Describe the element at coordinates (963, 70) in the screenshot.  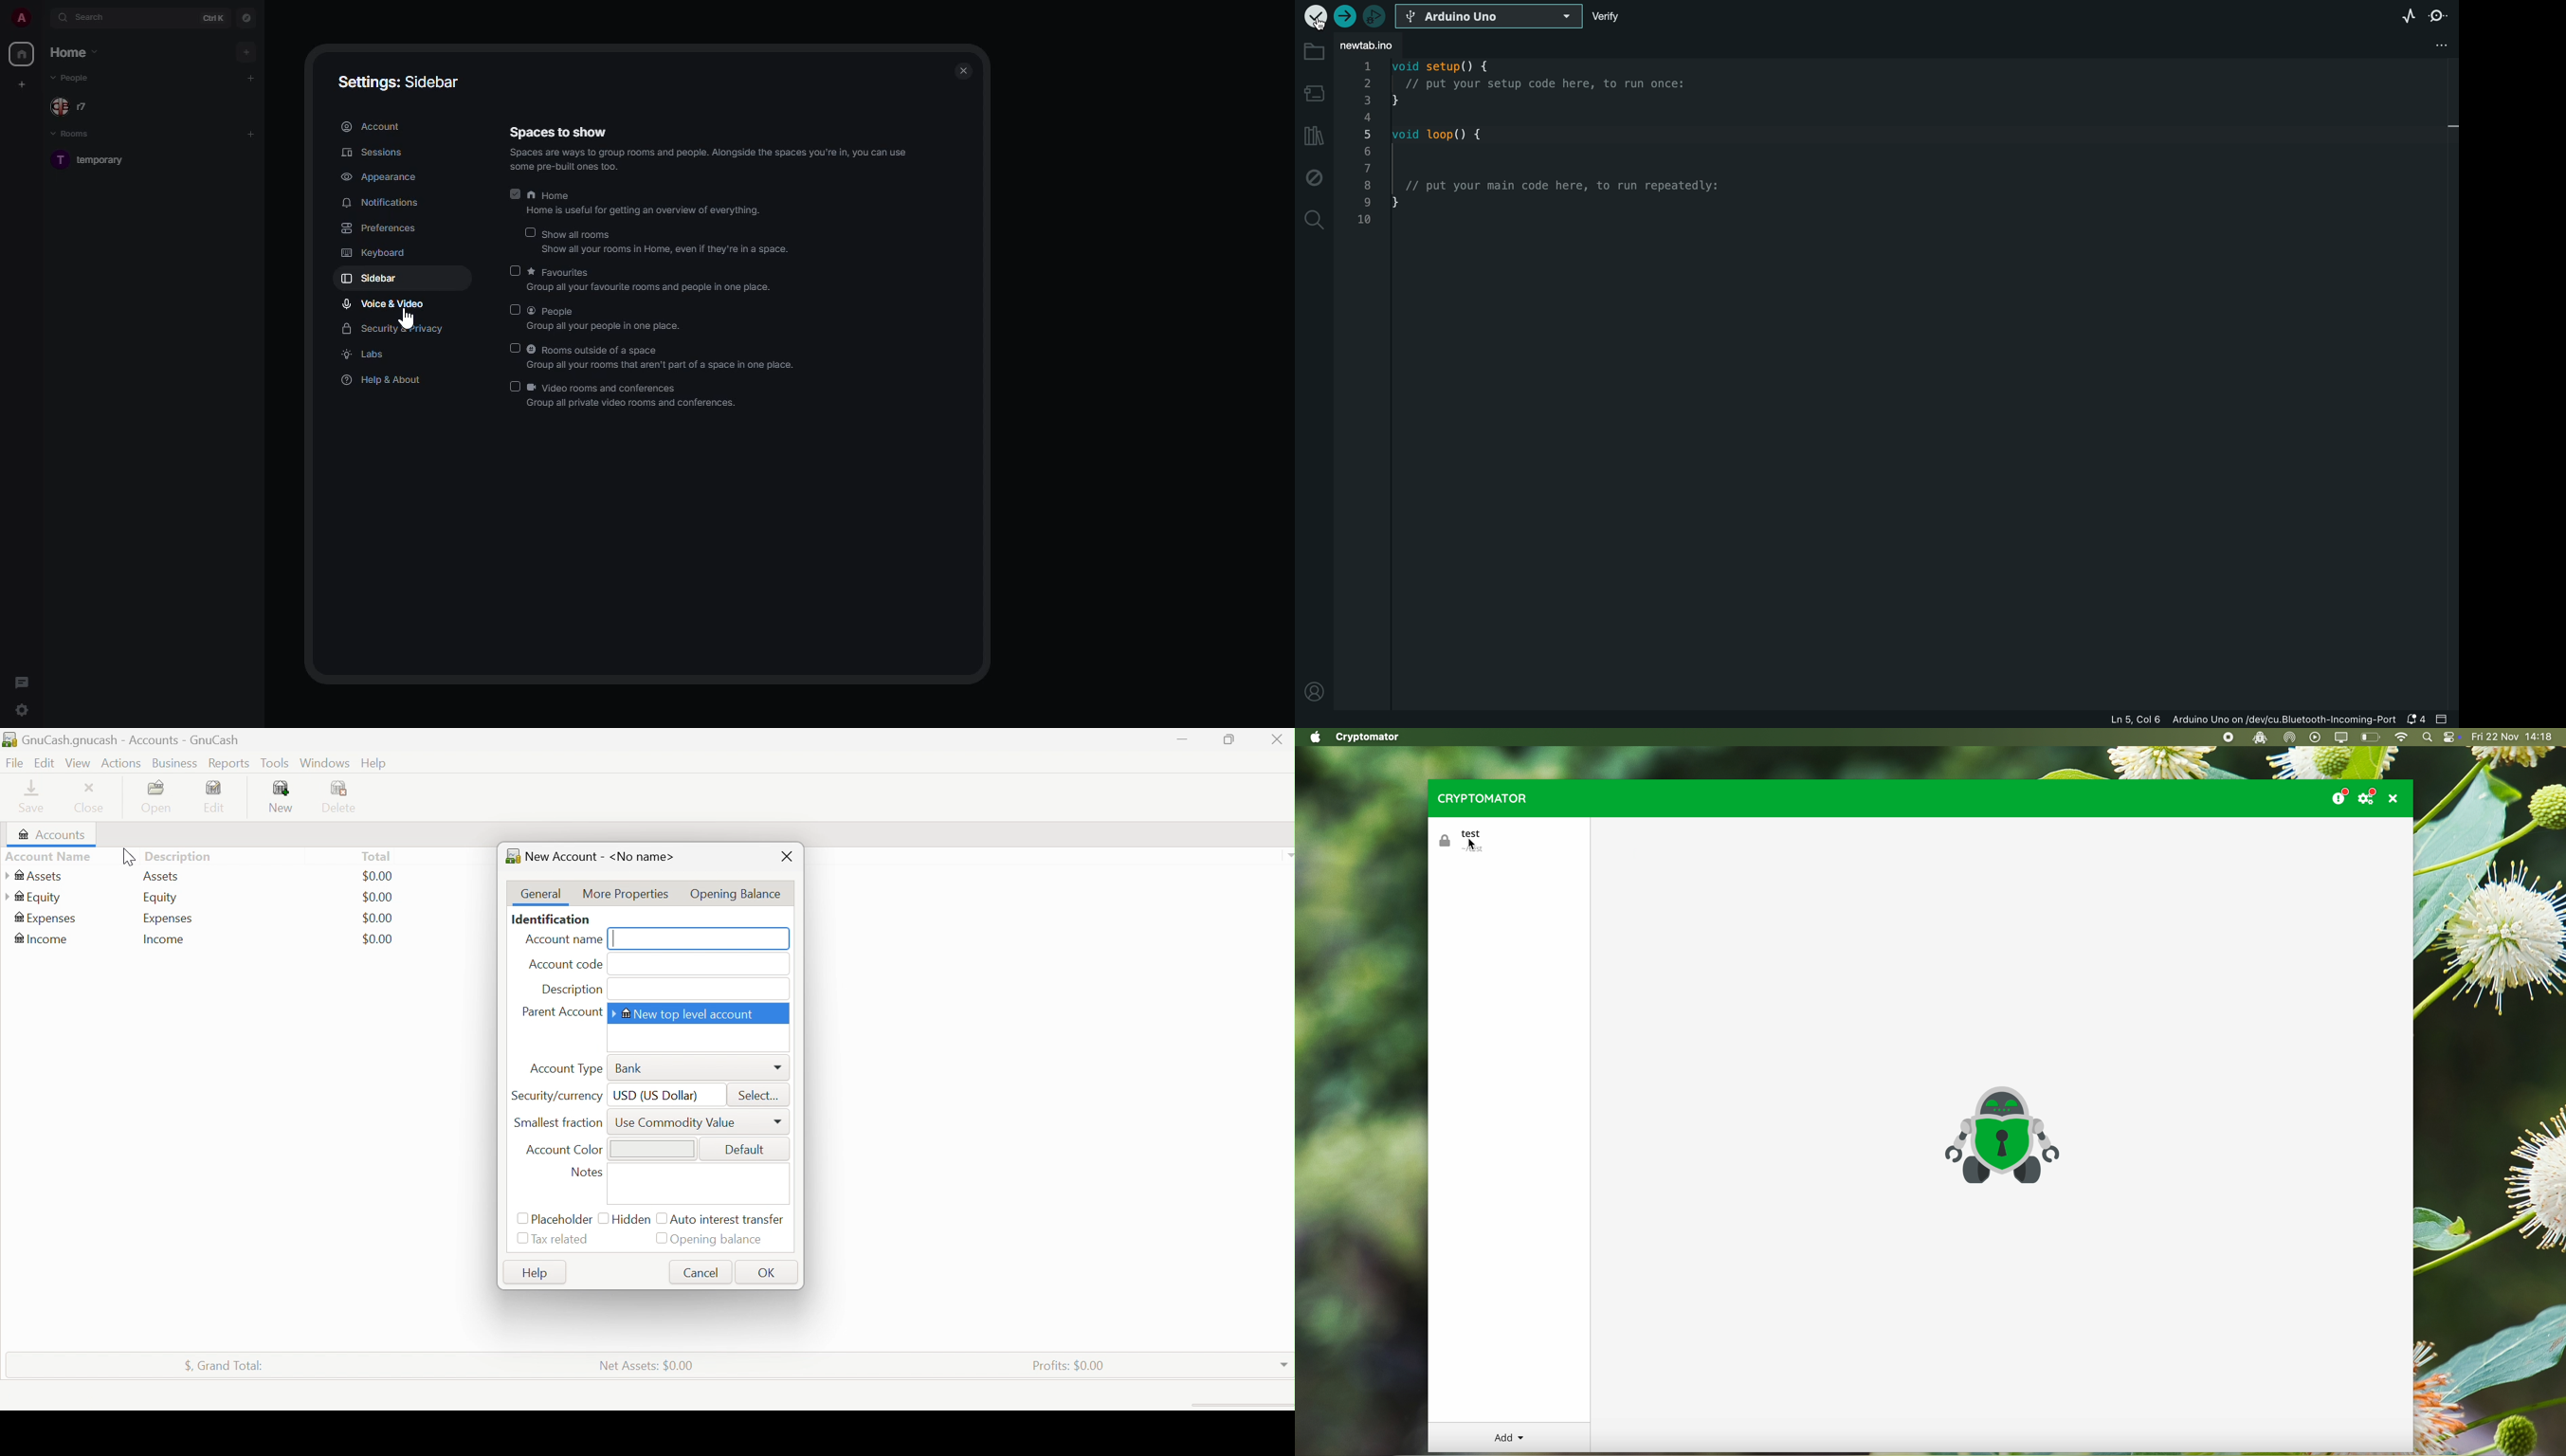
I see `close` at that location.